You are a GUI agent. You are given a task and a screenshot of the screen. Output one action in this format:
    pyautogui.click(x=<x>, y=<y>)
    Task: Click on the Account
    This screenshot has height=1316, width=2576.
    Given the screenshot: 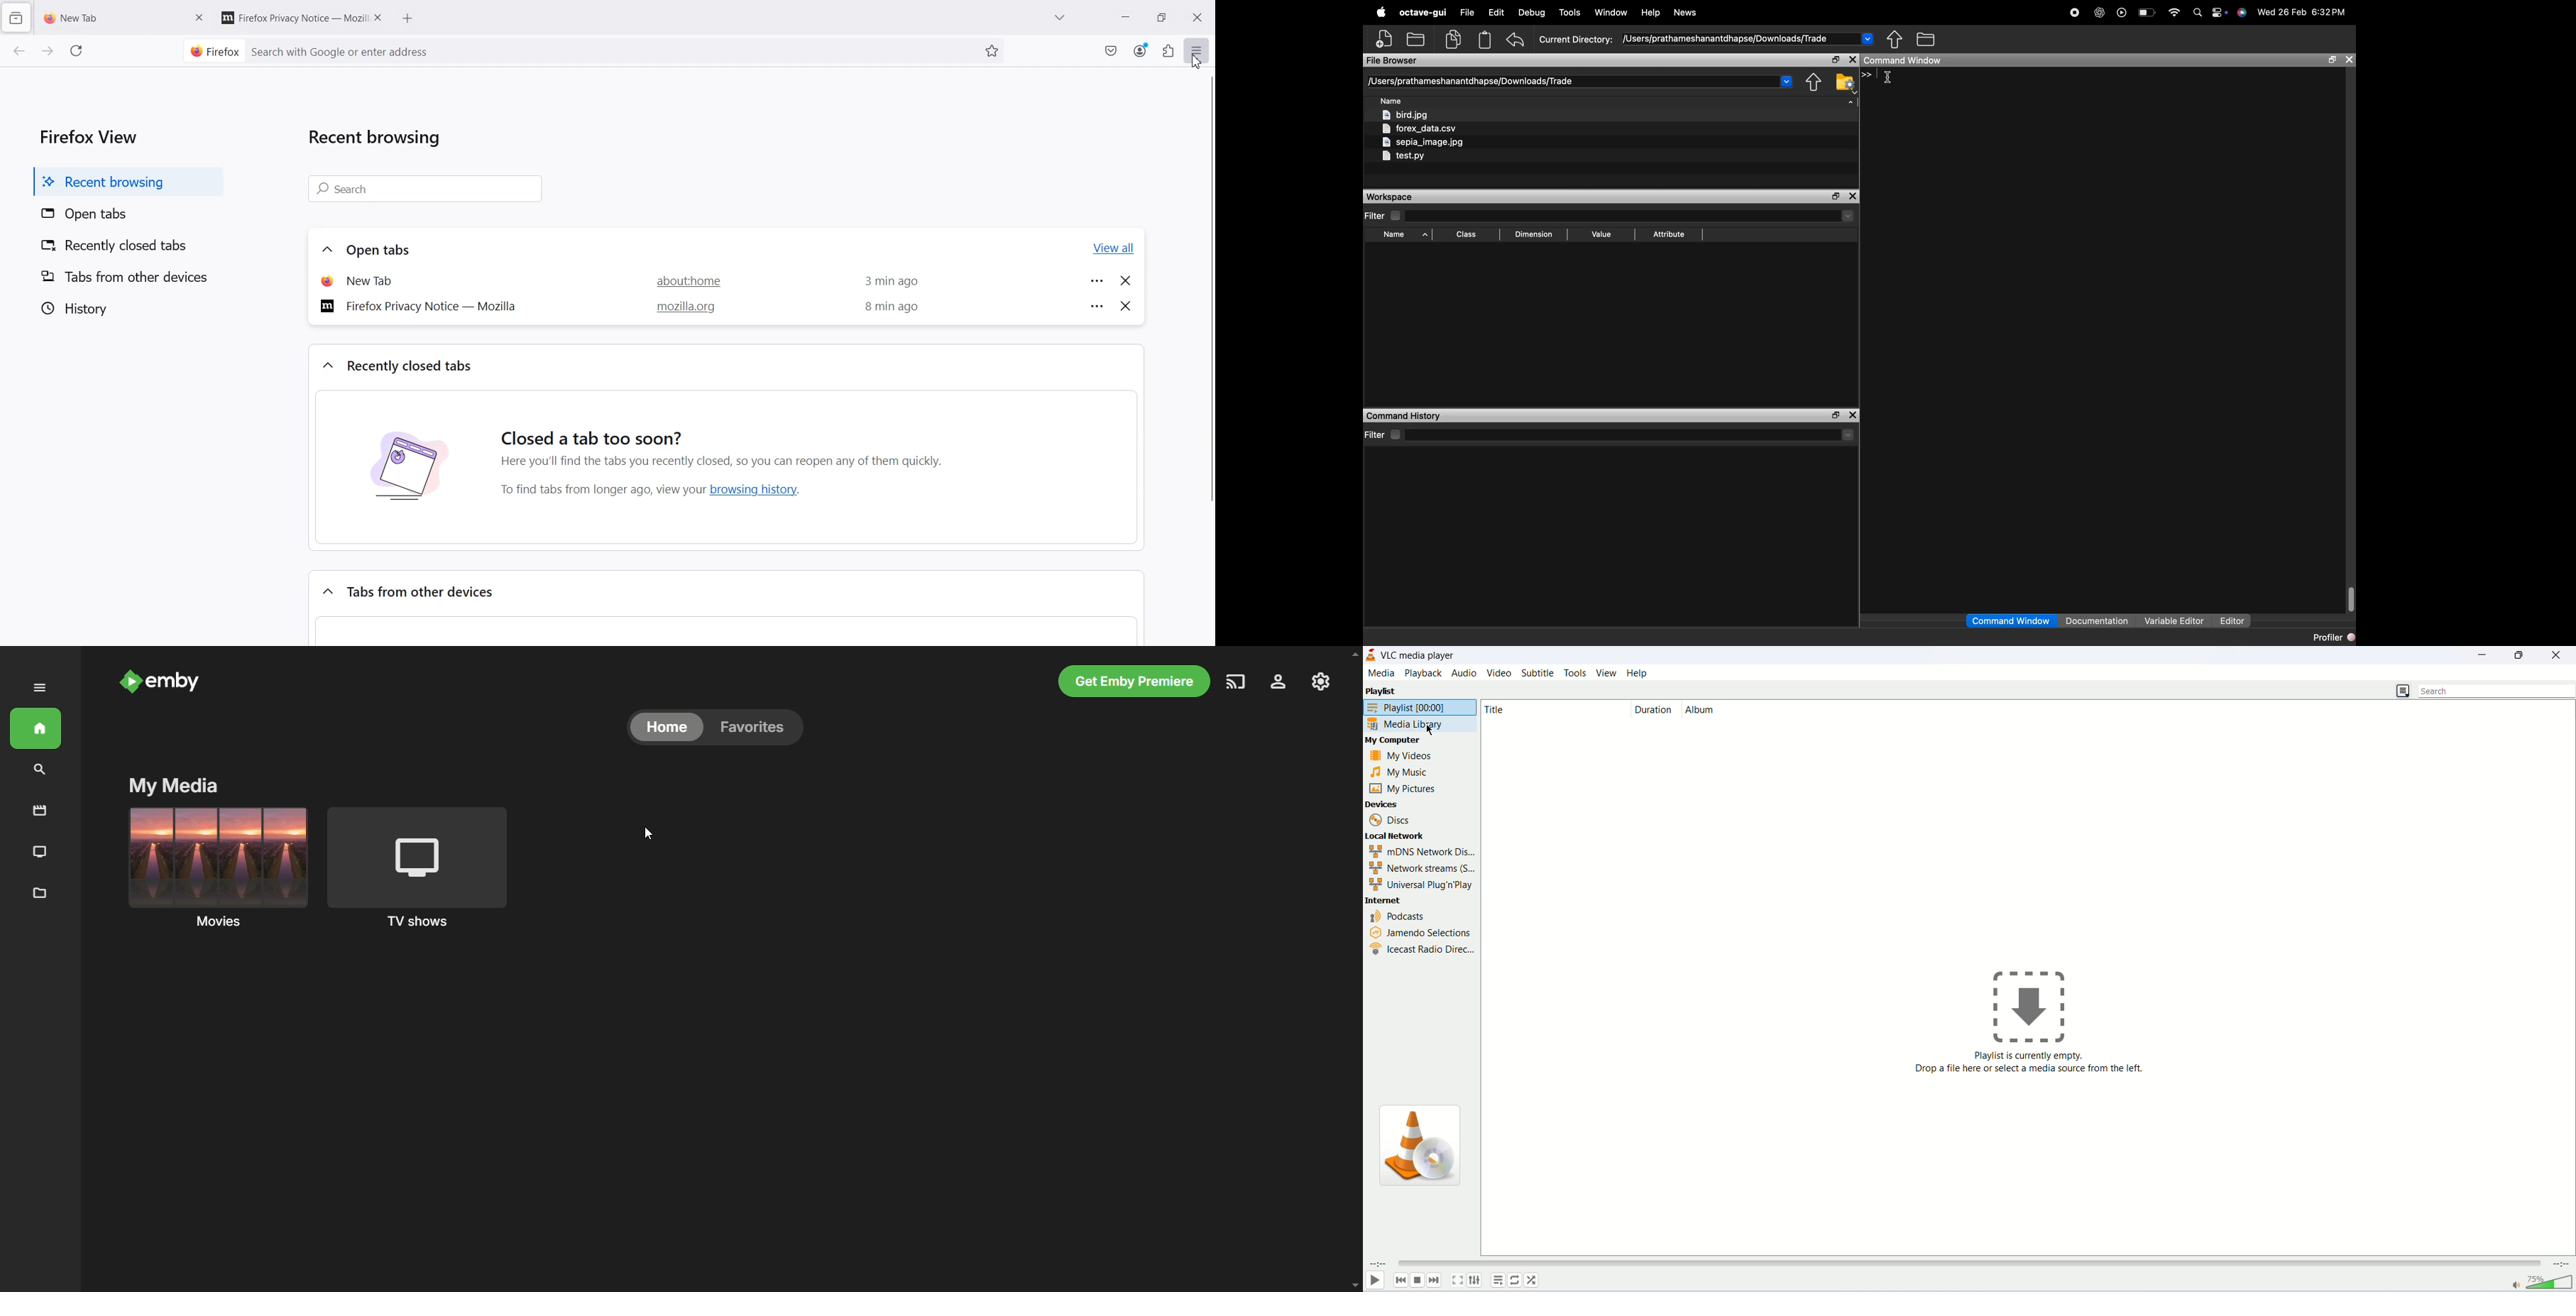 What is the action you would take?
    pyautogui.click(x=1142, y=49)
    